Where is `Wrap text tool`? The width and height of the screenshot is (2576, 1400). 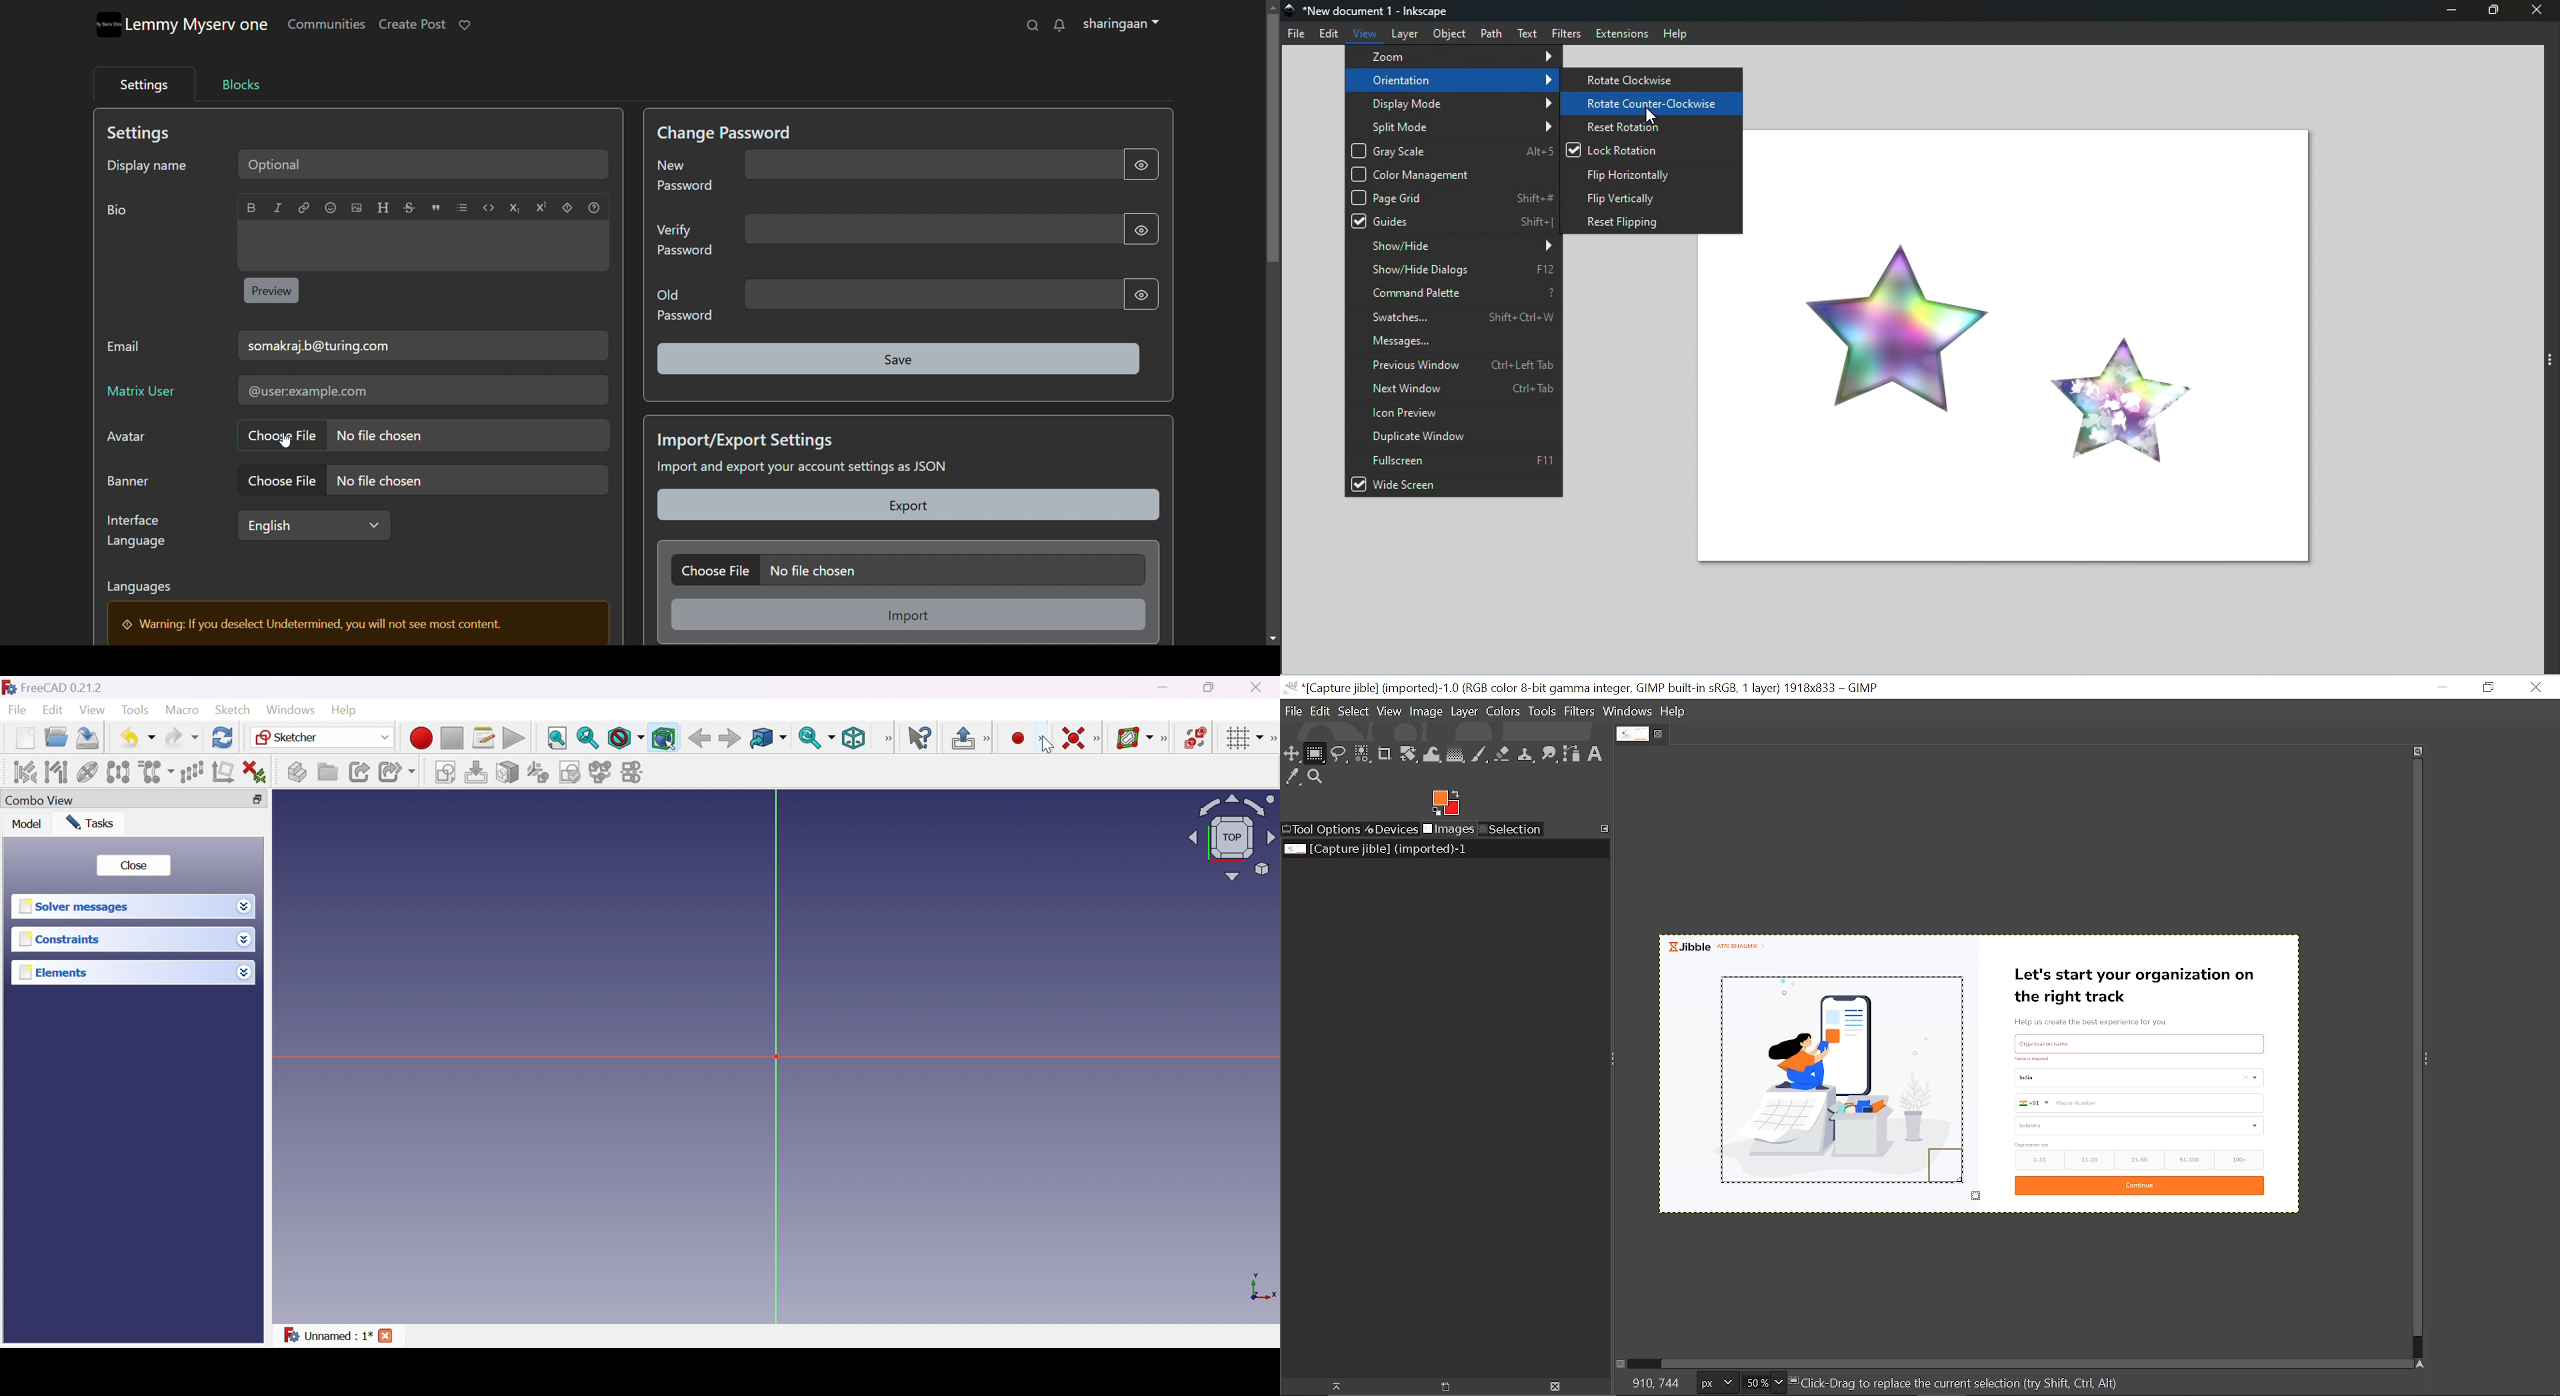 Wrap text tool is located at coordinates (1433, 755).